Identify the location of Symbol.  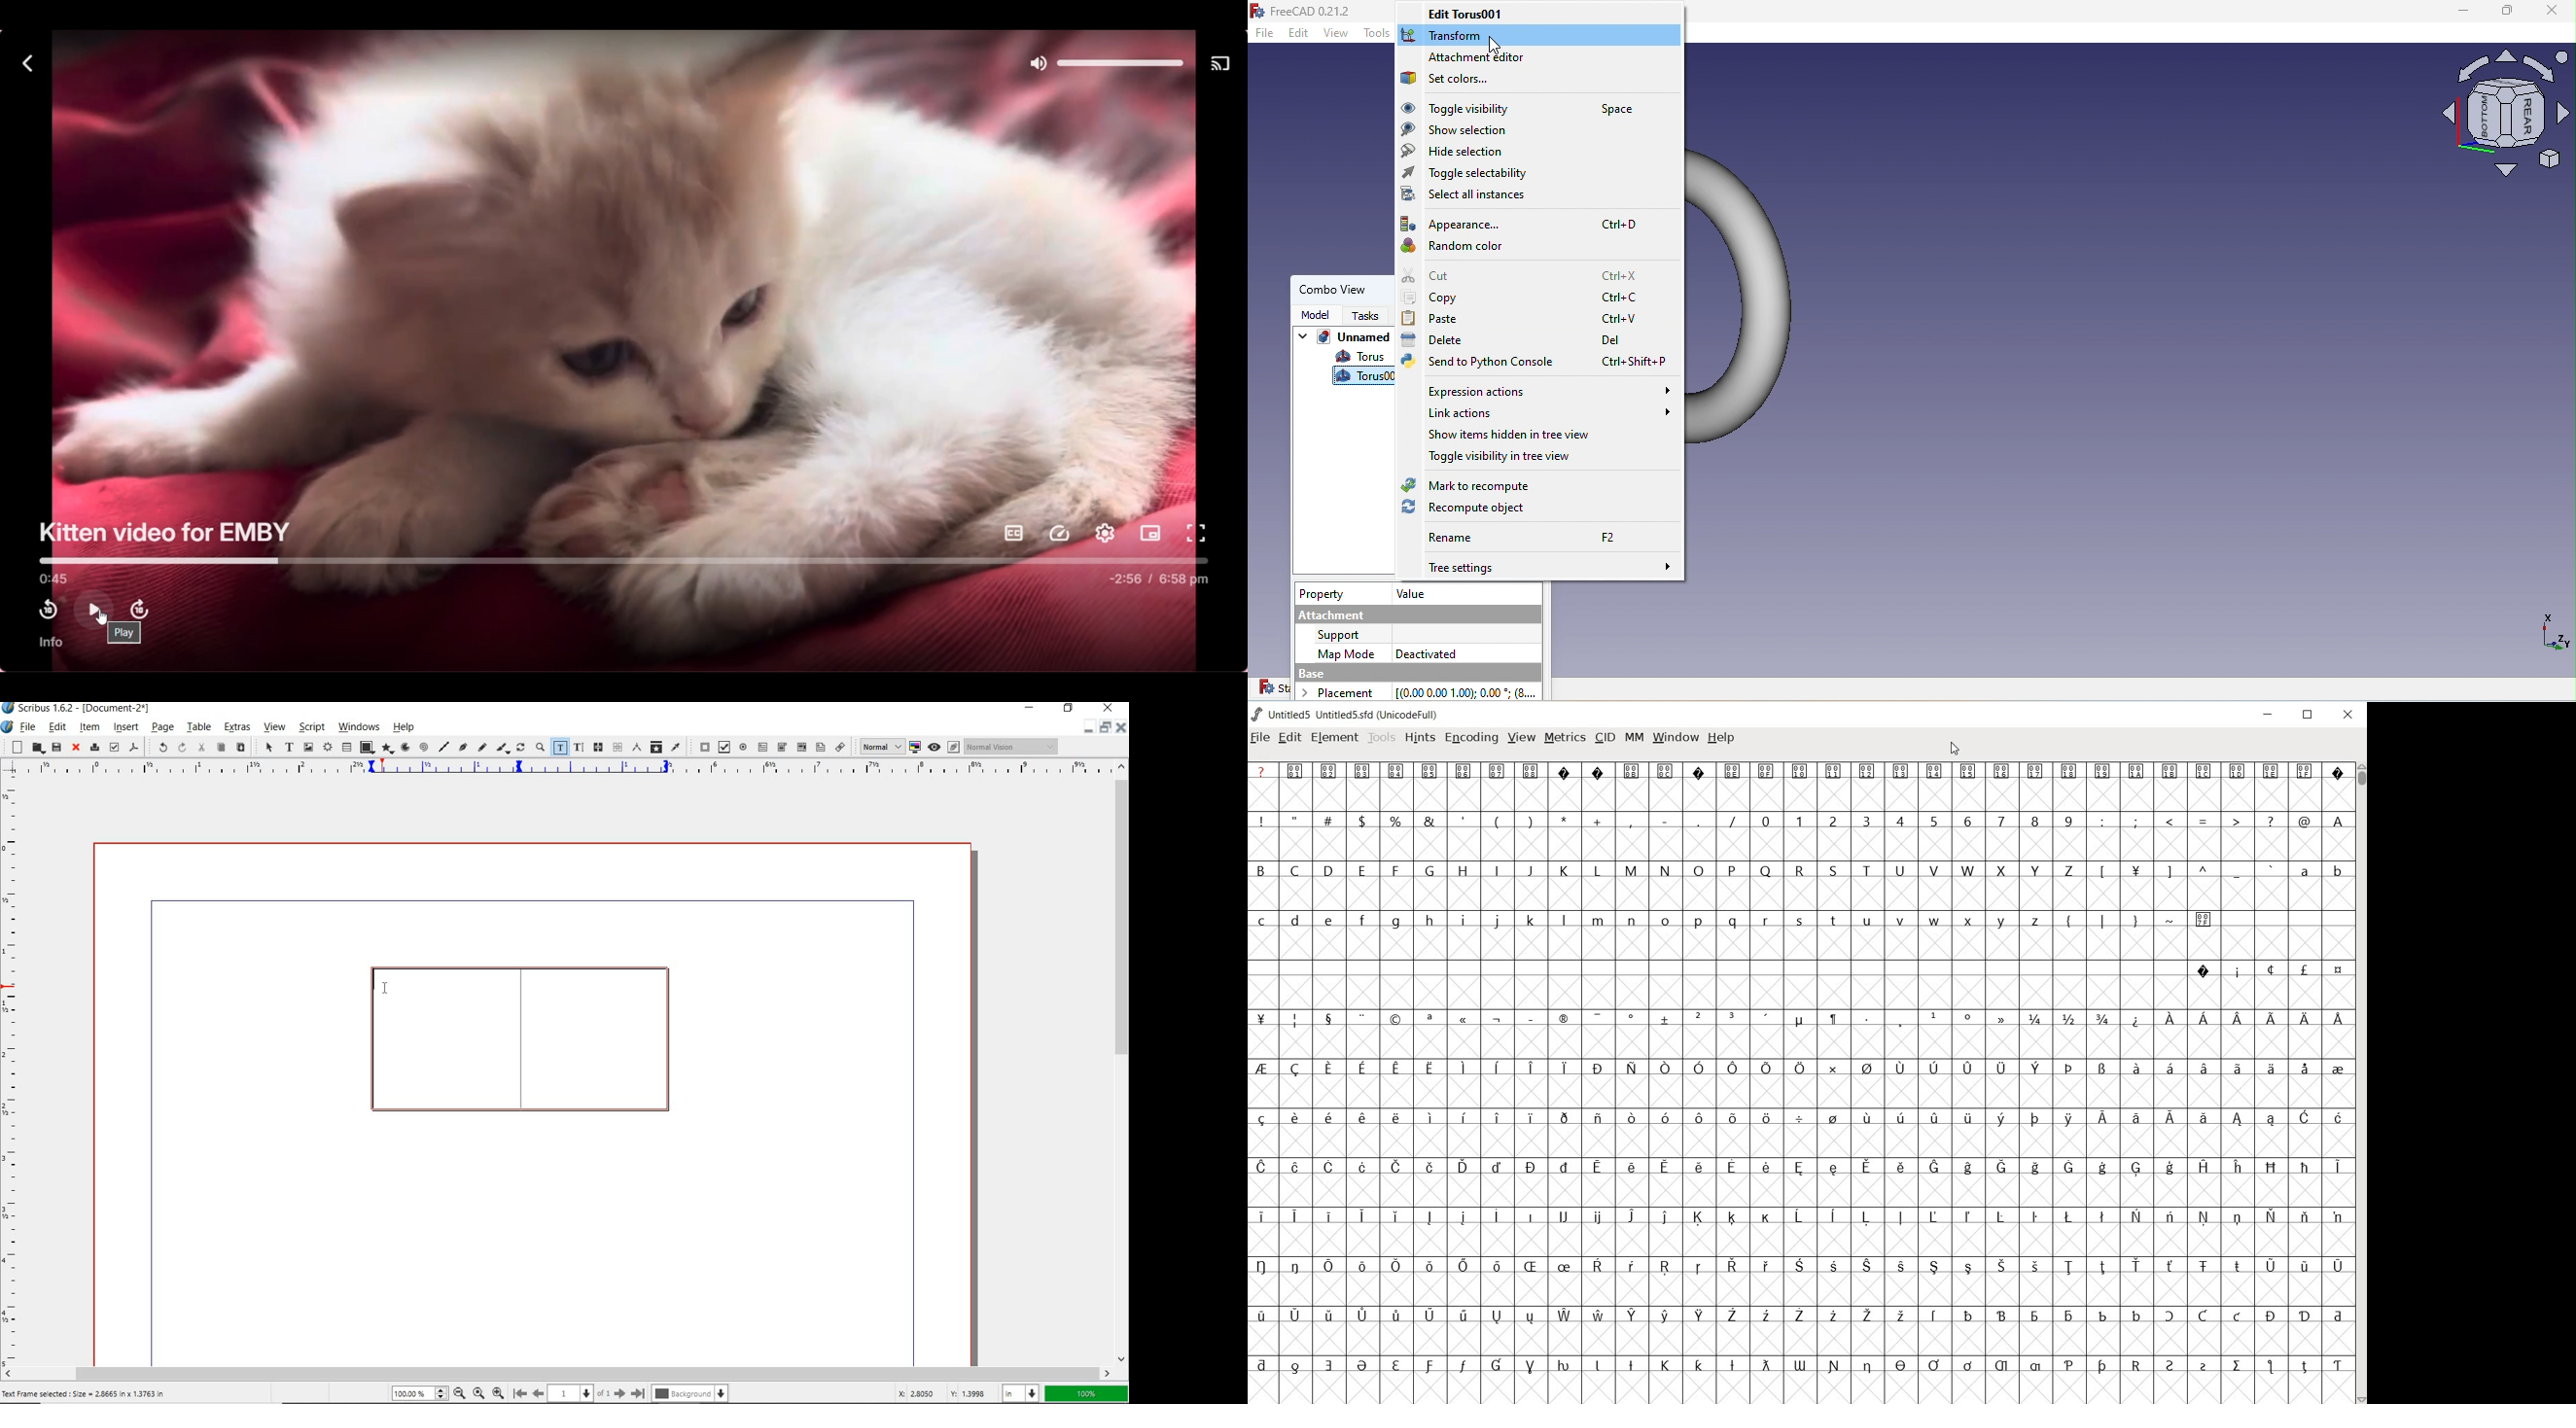
(2035, 1168).